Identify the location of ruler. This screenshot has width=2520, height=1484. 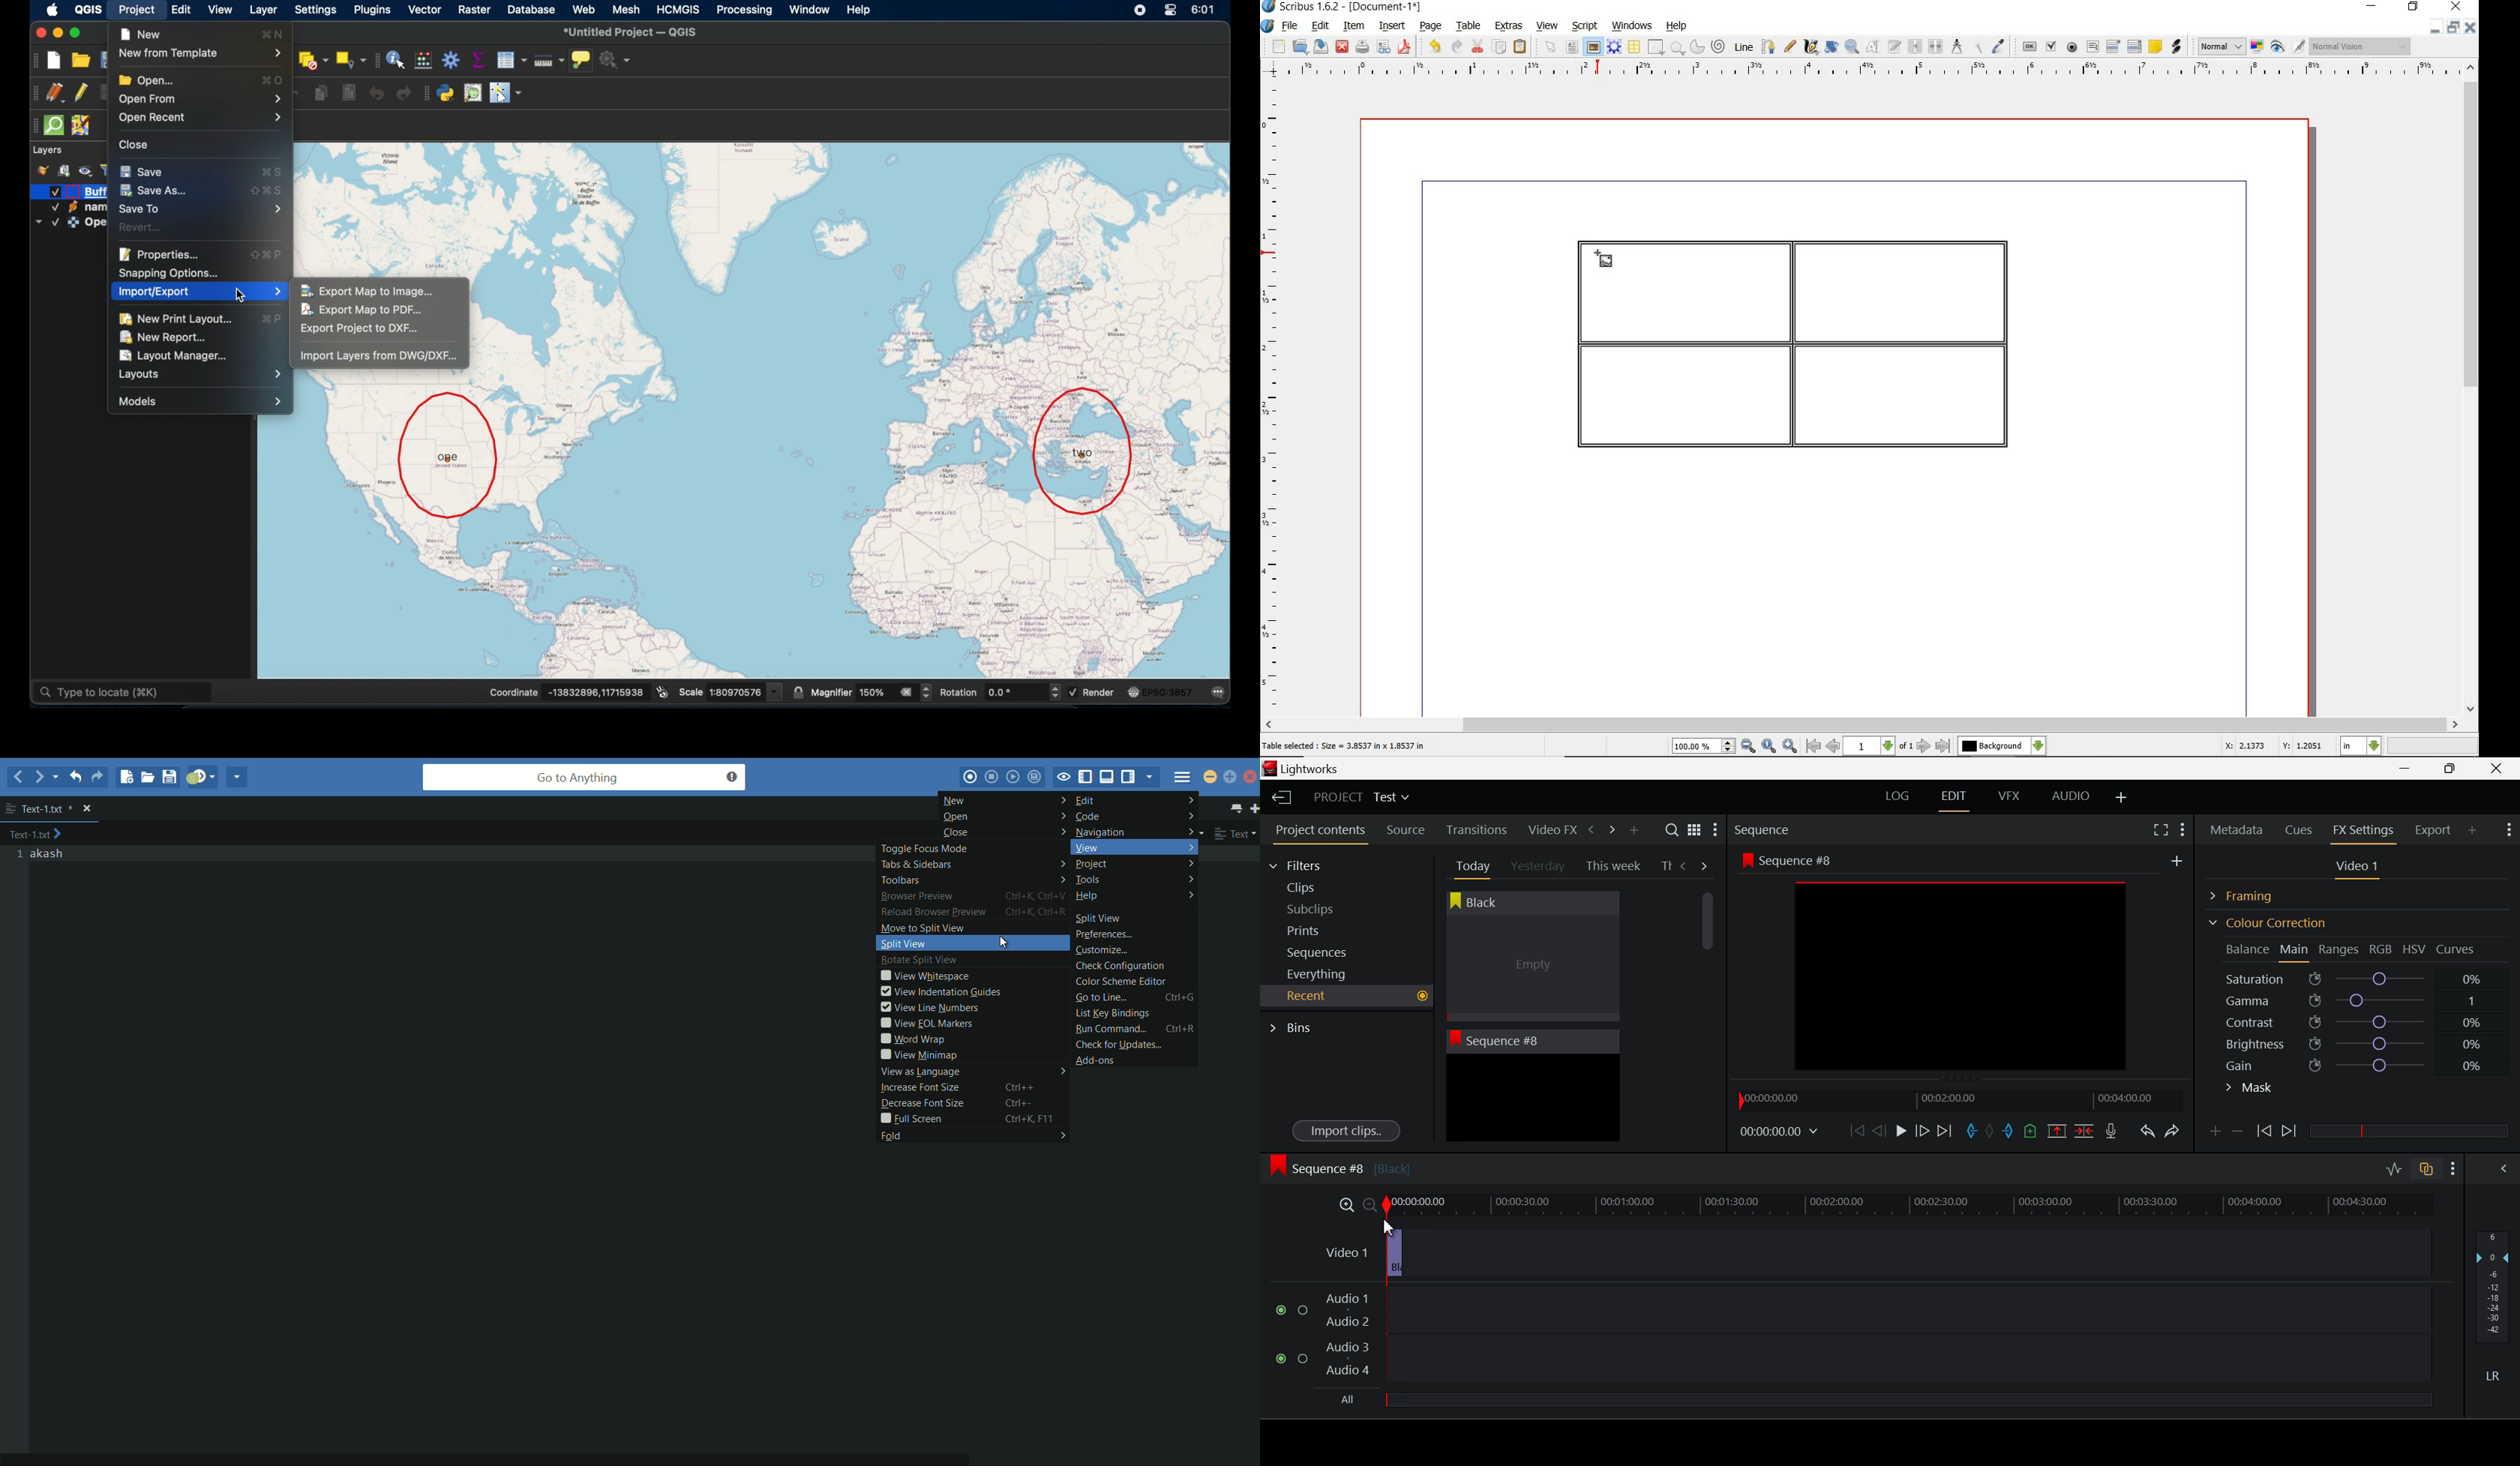
(1274, 397).